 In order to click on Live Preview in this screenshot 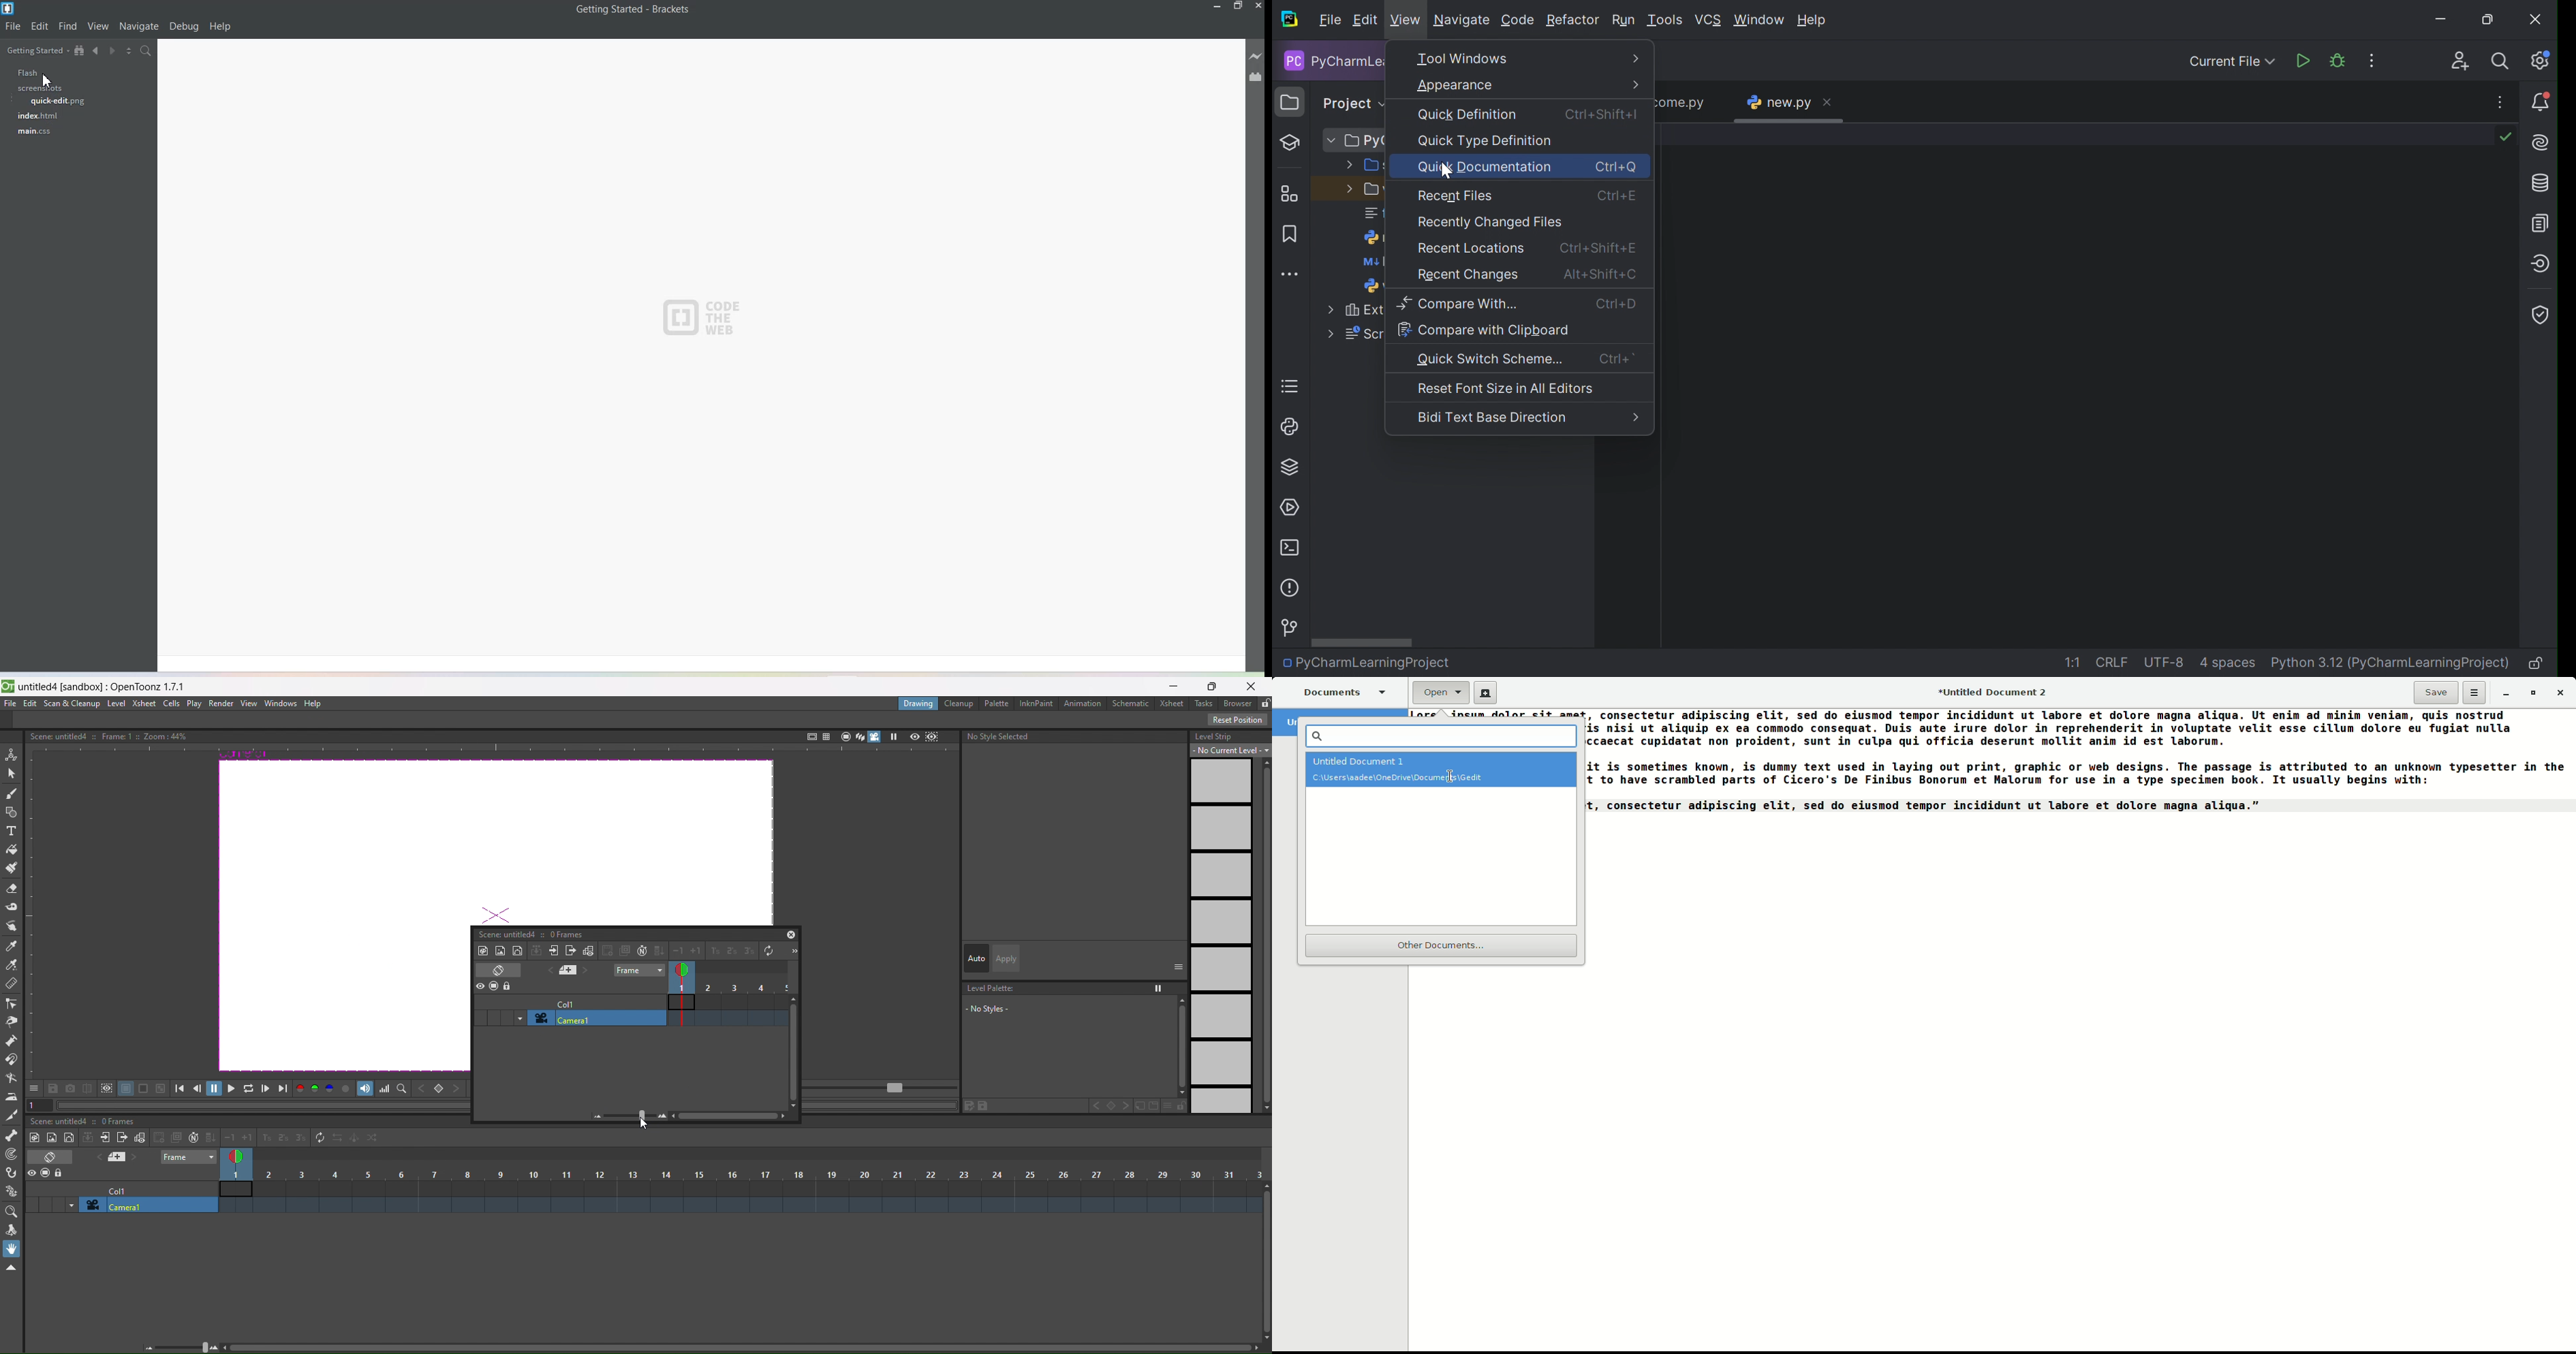, I will do `click(1256, 58)`.